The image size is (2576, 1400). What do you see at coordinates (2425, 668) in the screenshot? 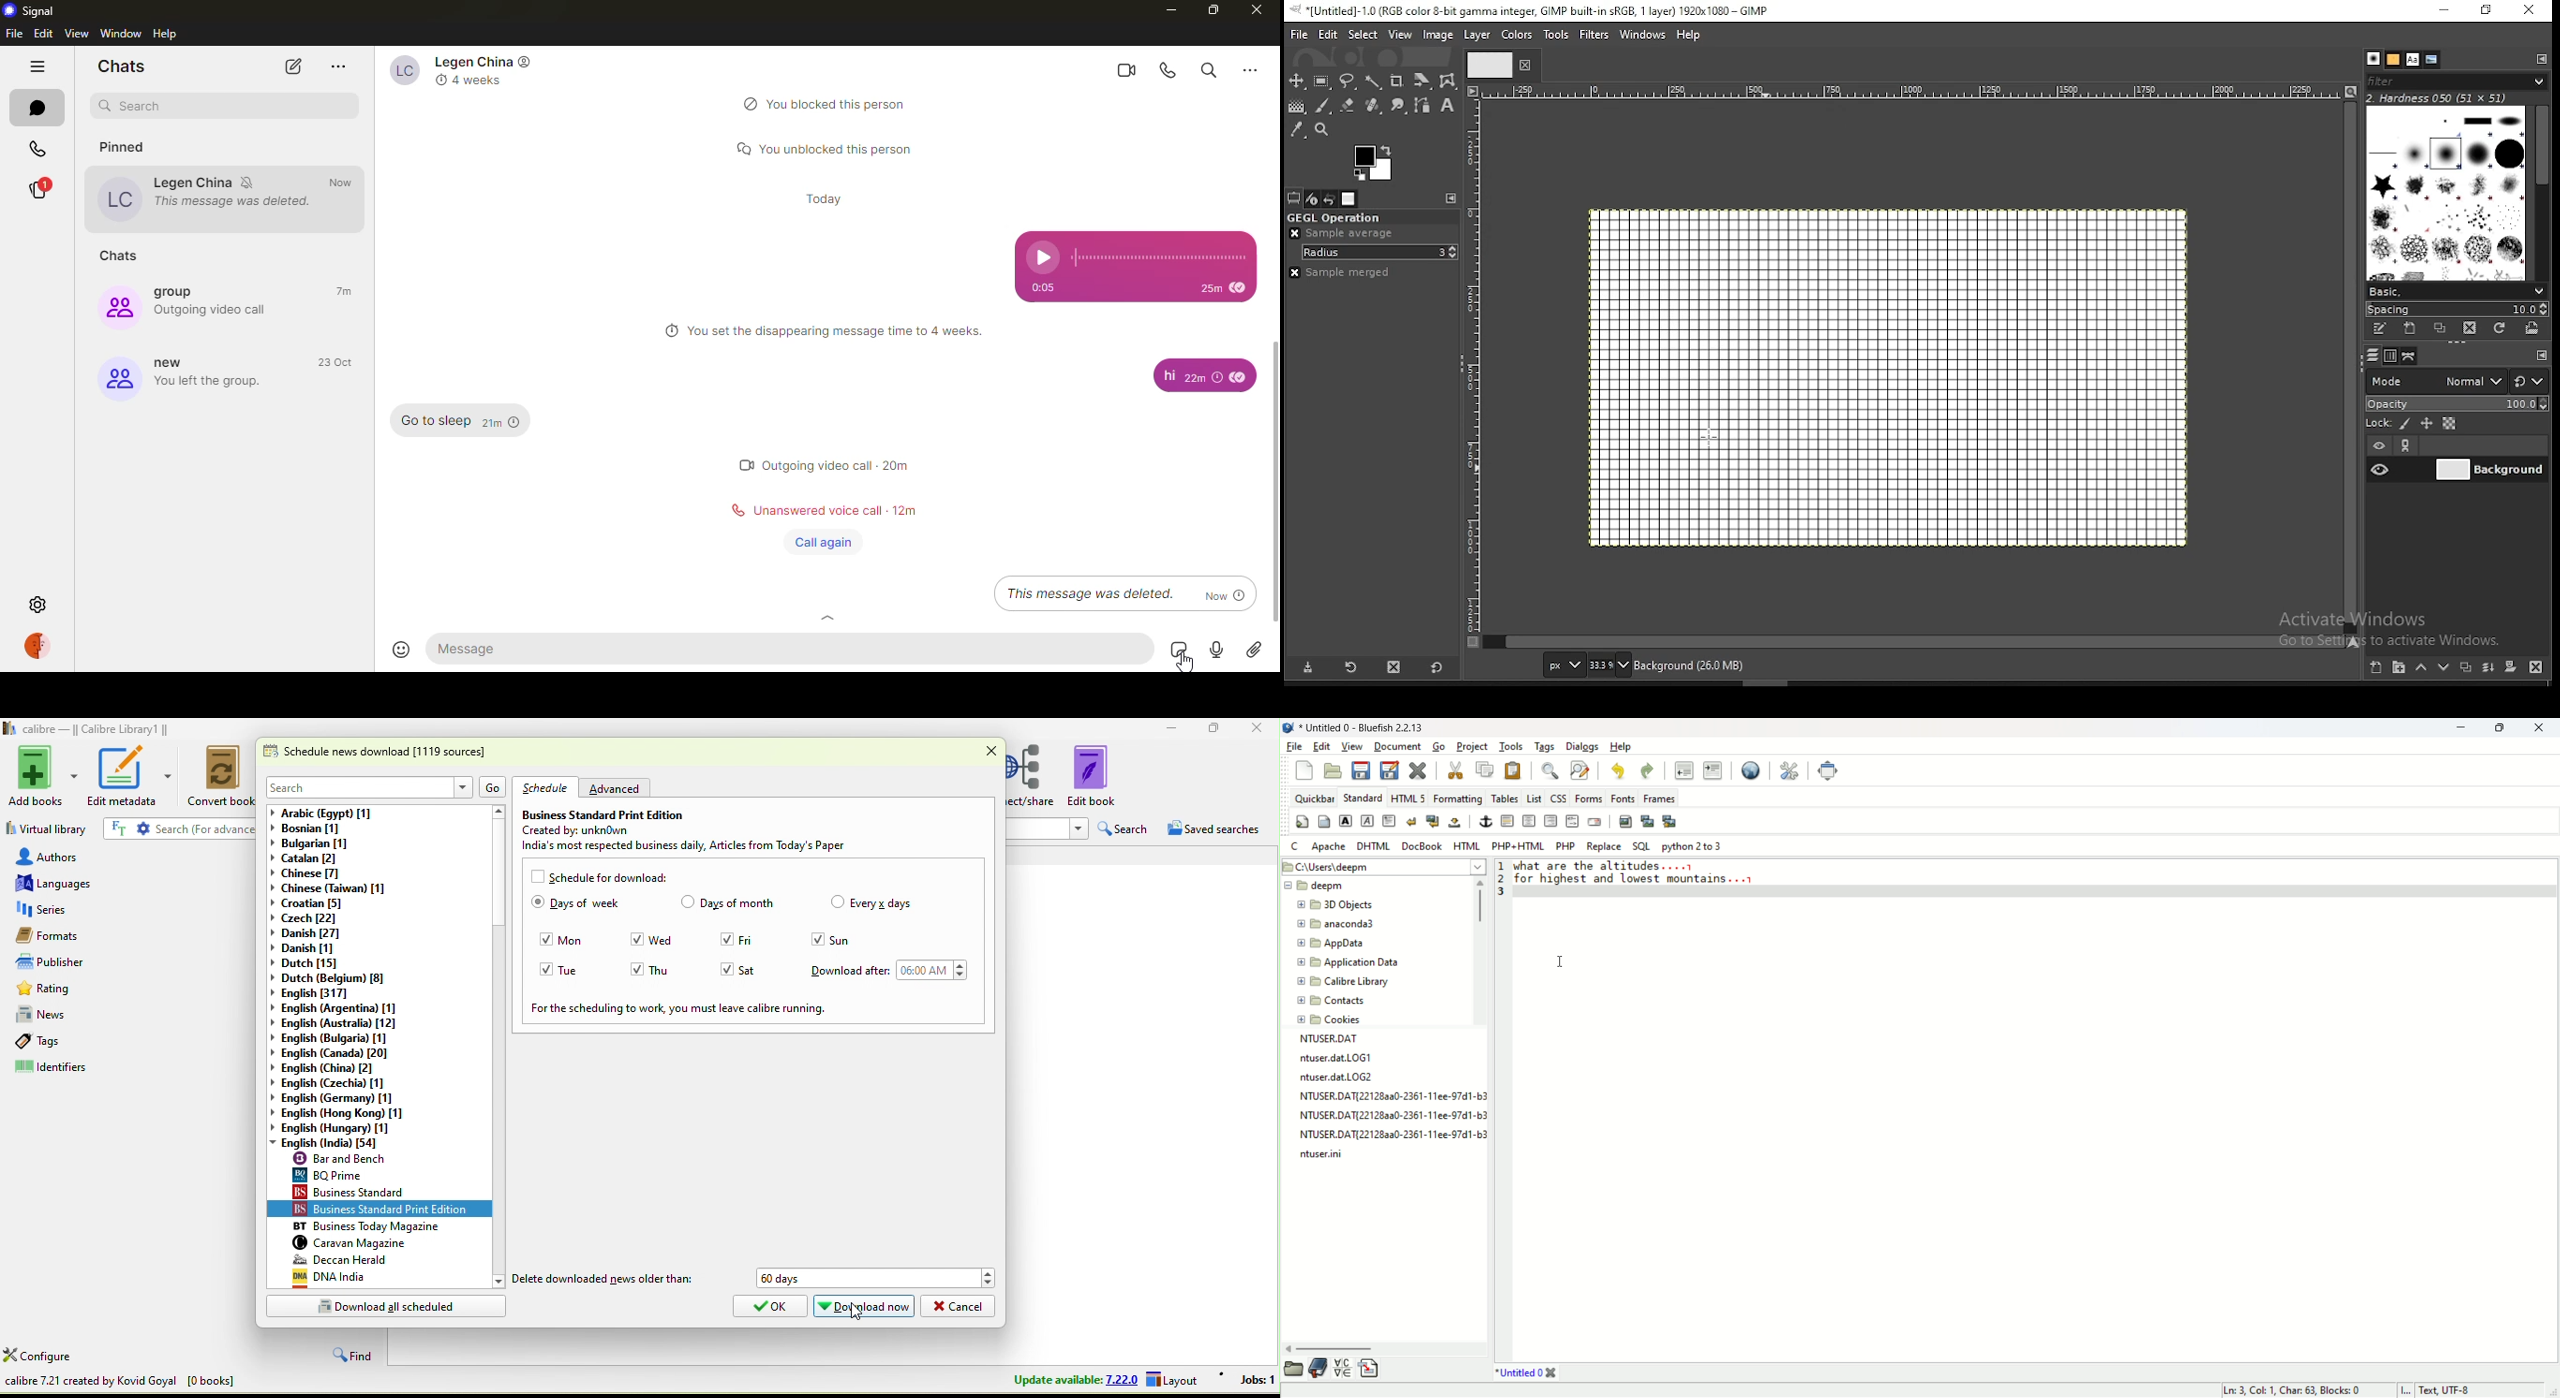
I see `move layer on step up` at bounding box center [2425, 668].